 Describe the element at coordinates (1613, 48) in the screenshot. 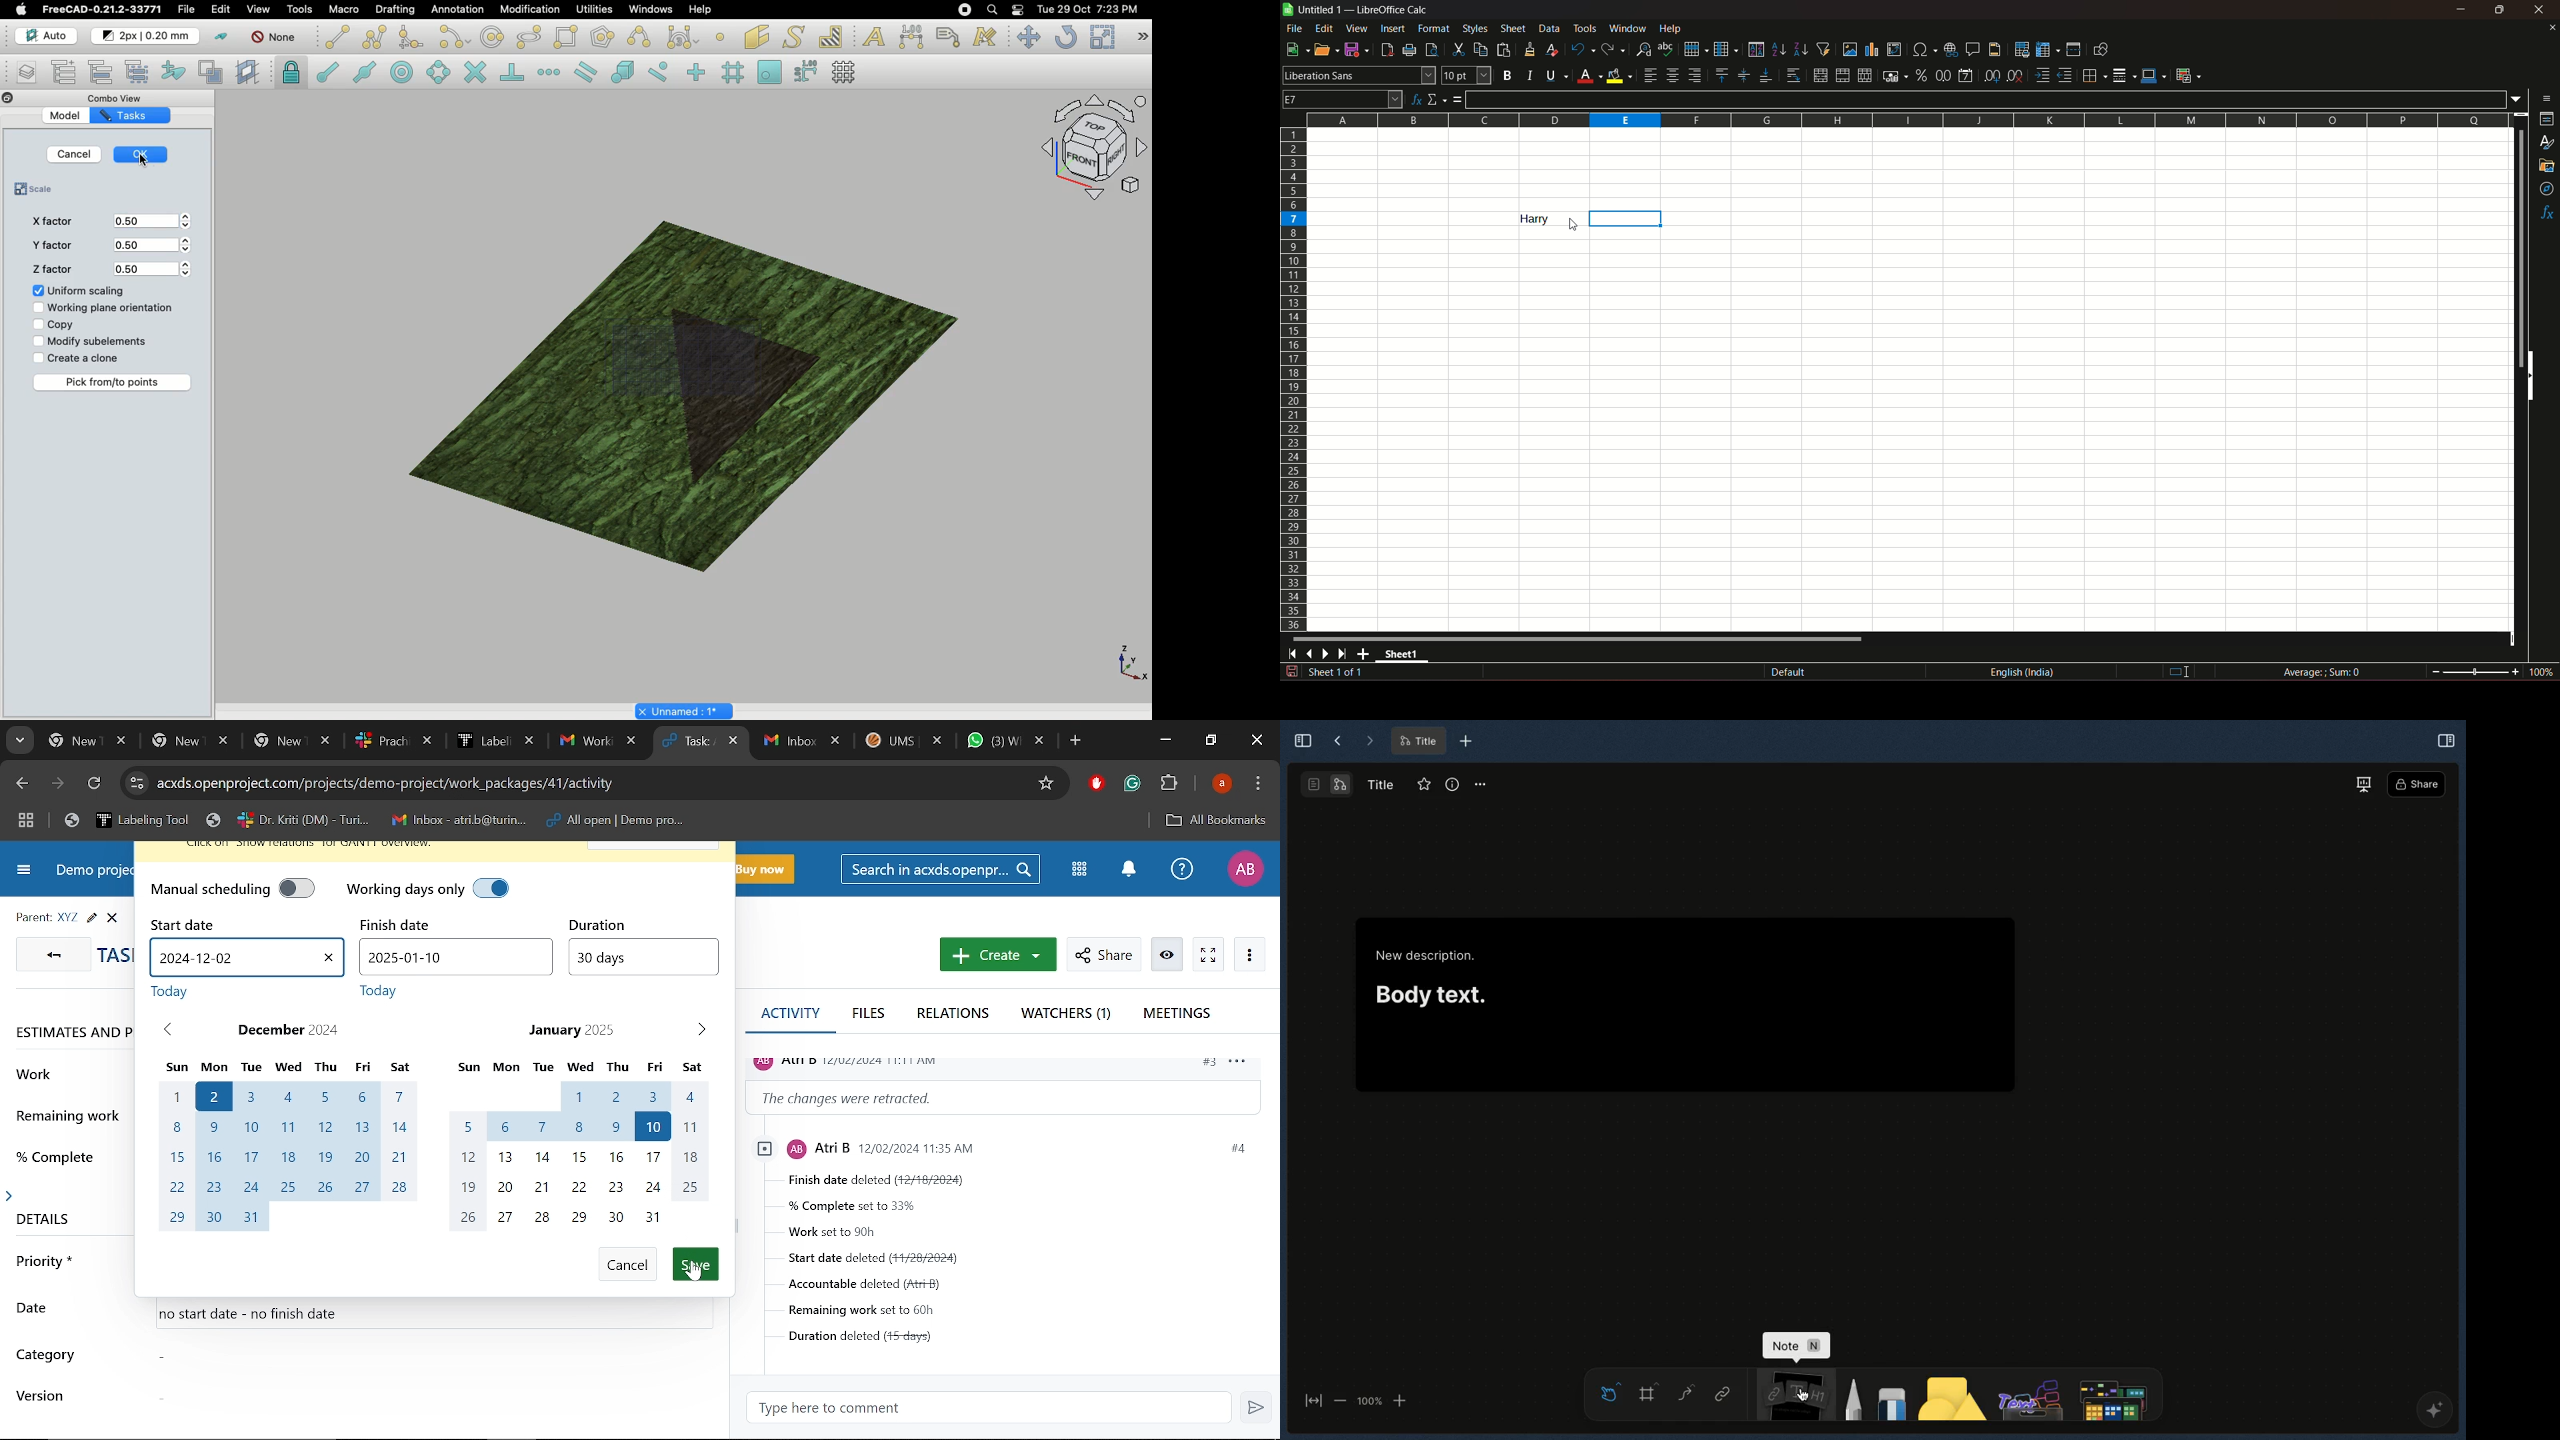

I see `redo` at that location.